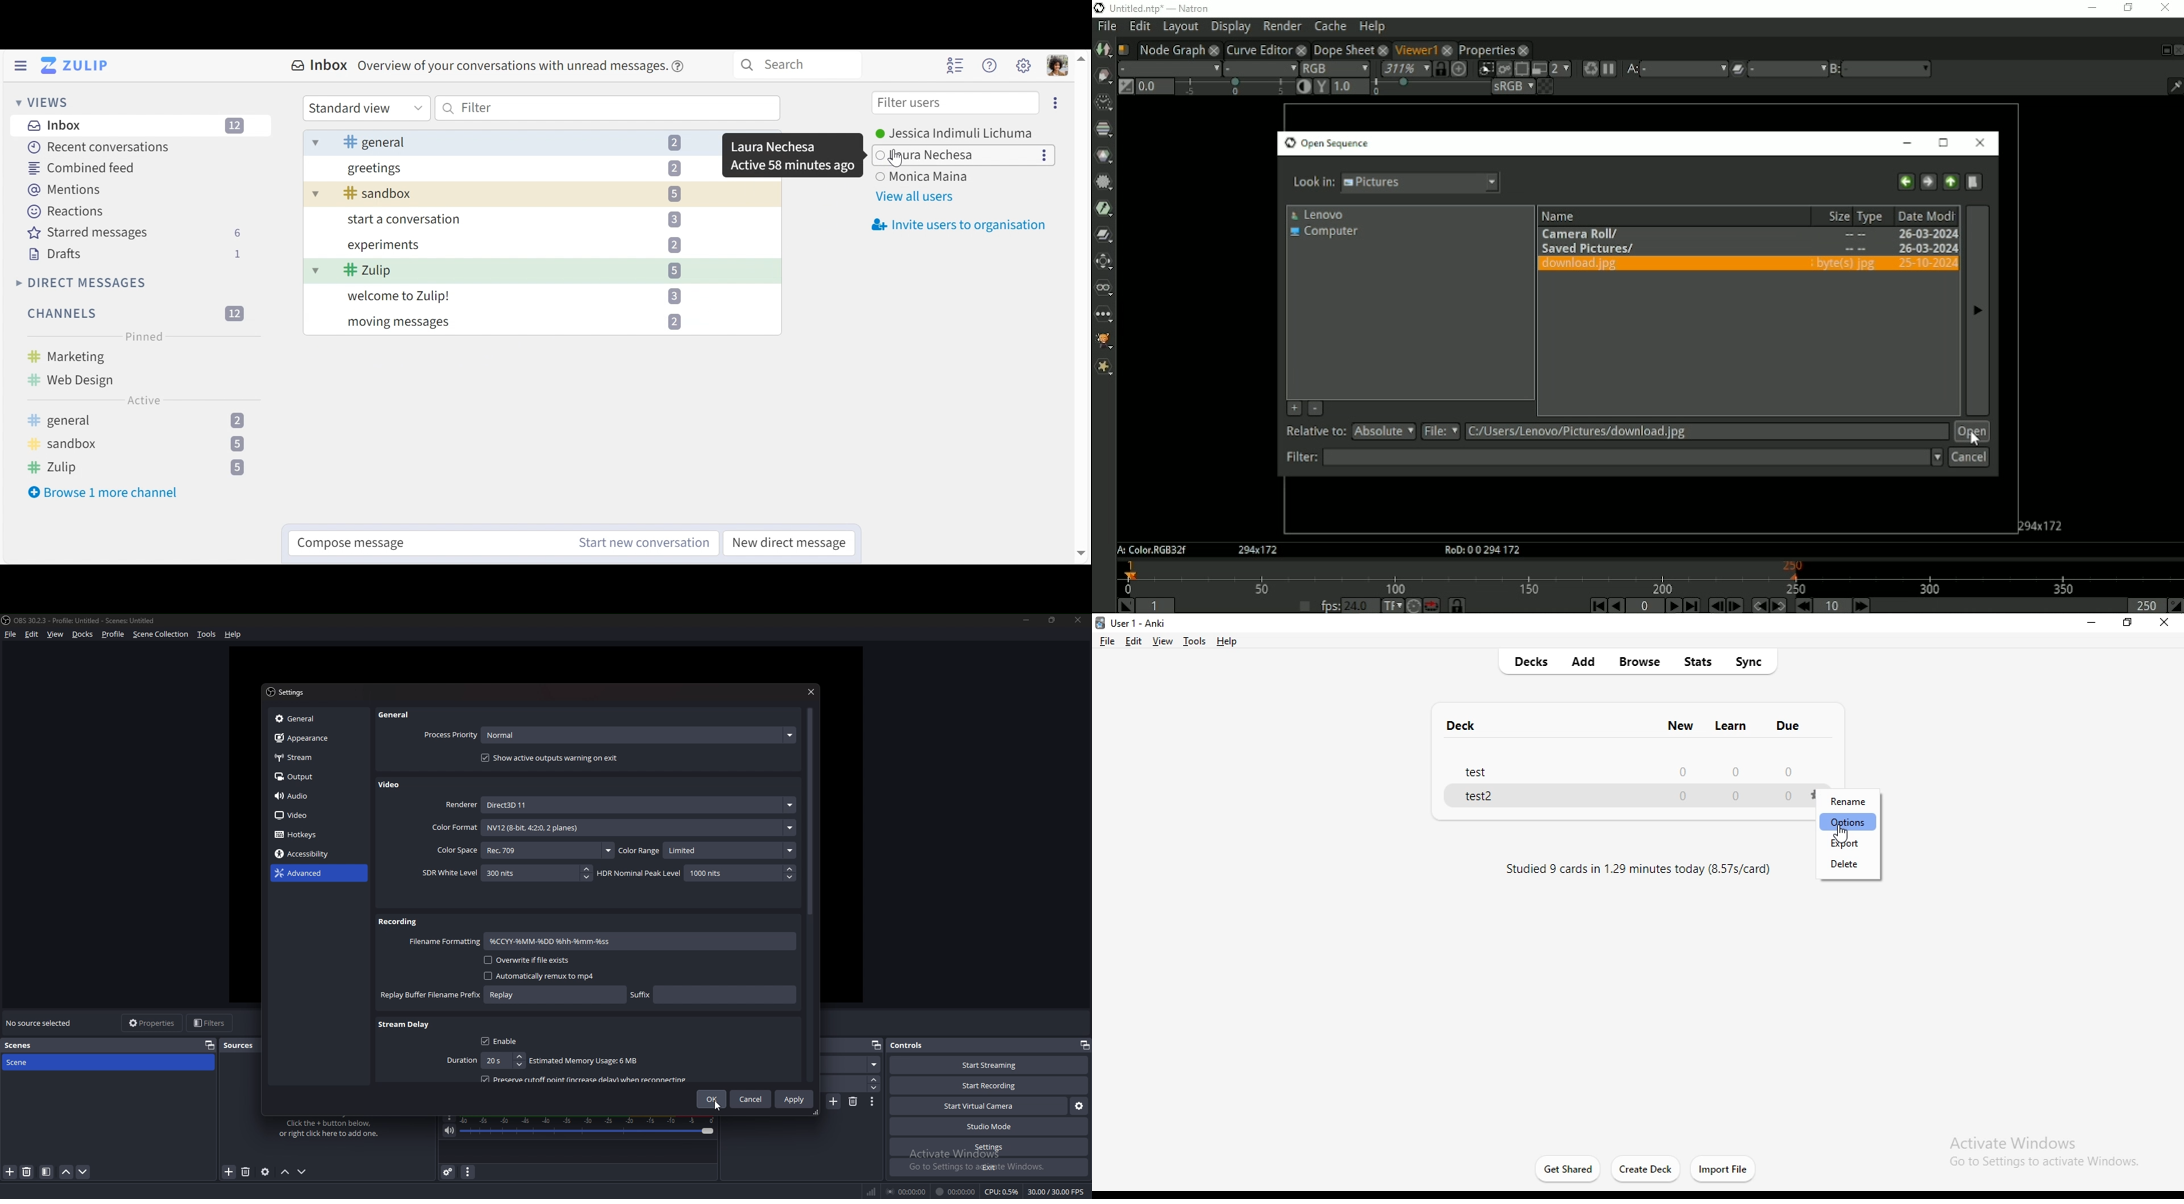 The height and width of the screenshot is (1204, 2184). What do you see at coordinates (68, 1174) in the screenshot?
I see `move scene up` at bounding box center [68, 1174].